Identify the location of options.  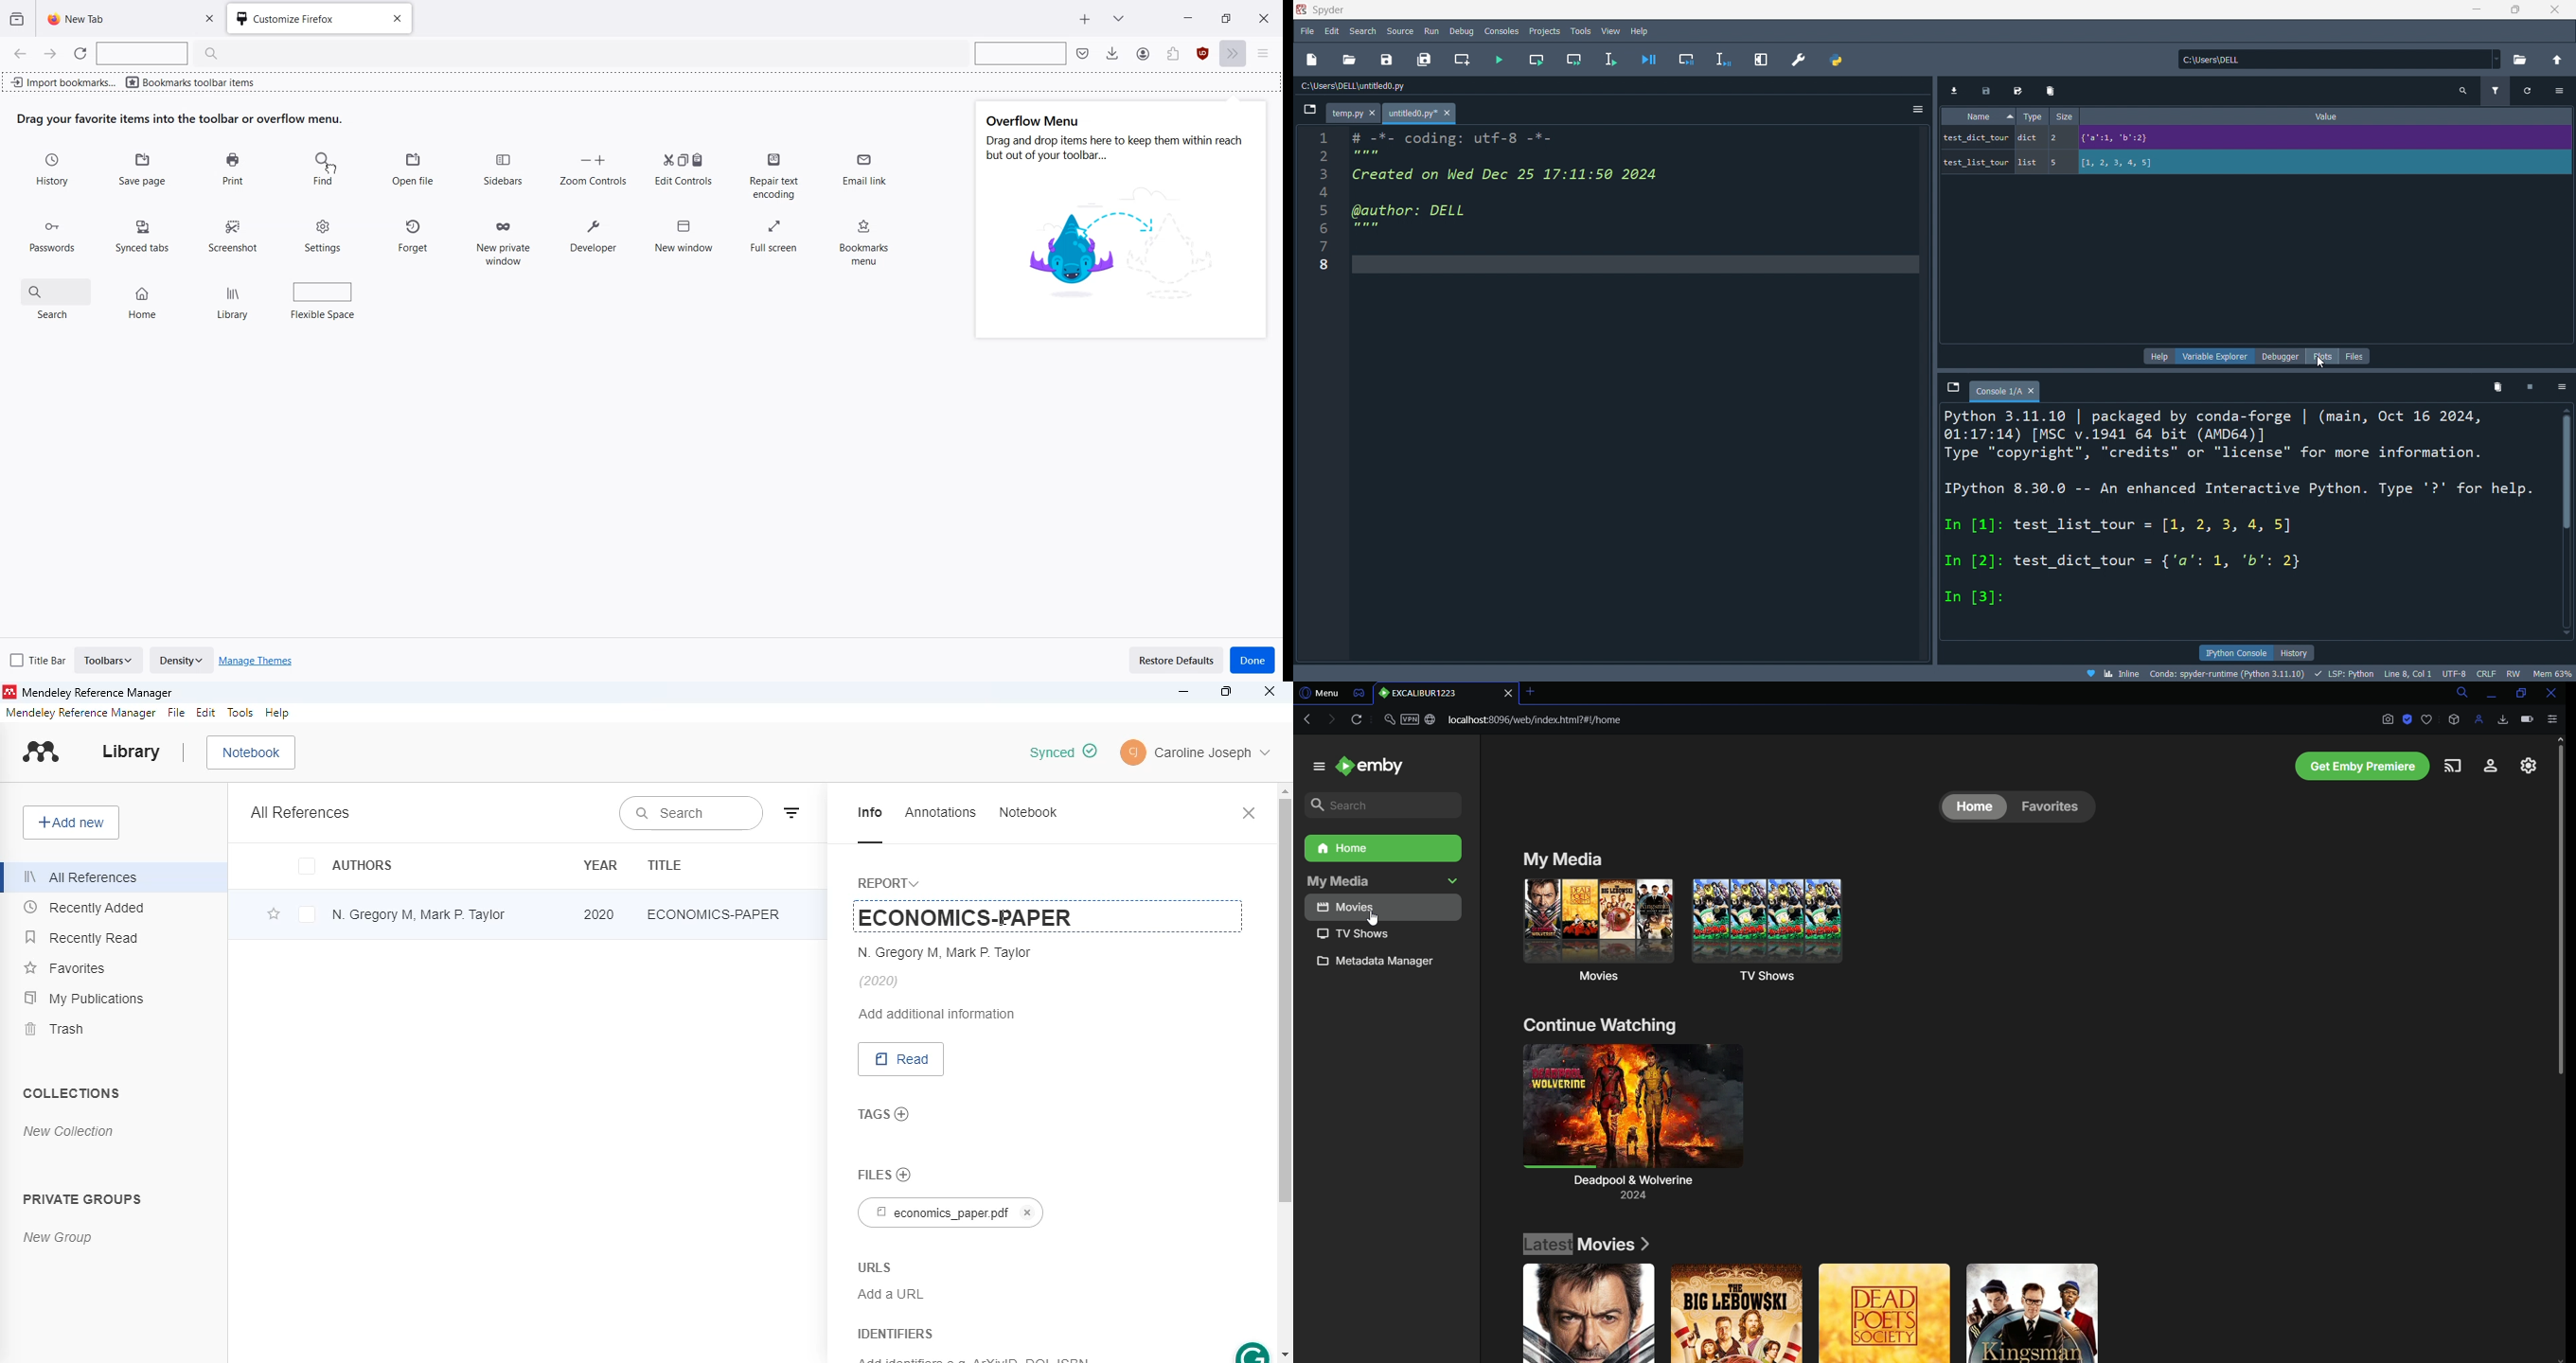
(2559, 91).